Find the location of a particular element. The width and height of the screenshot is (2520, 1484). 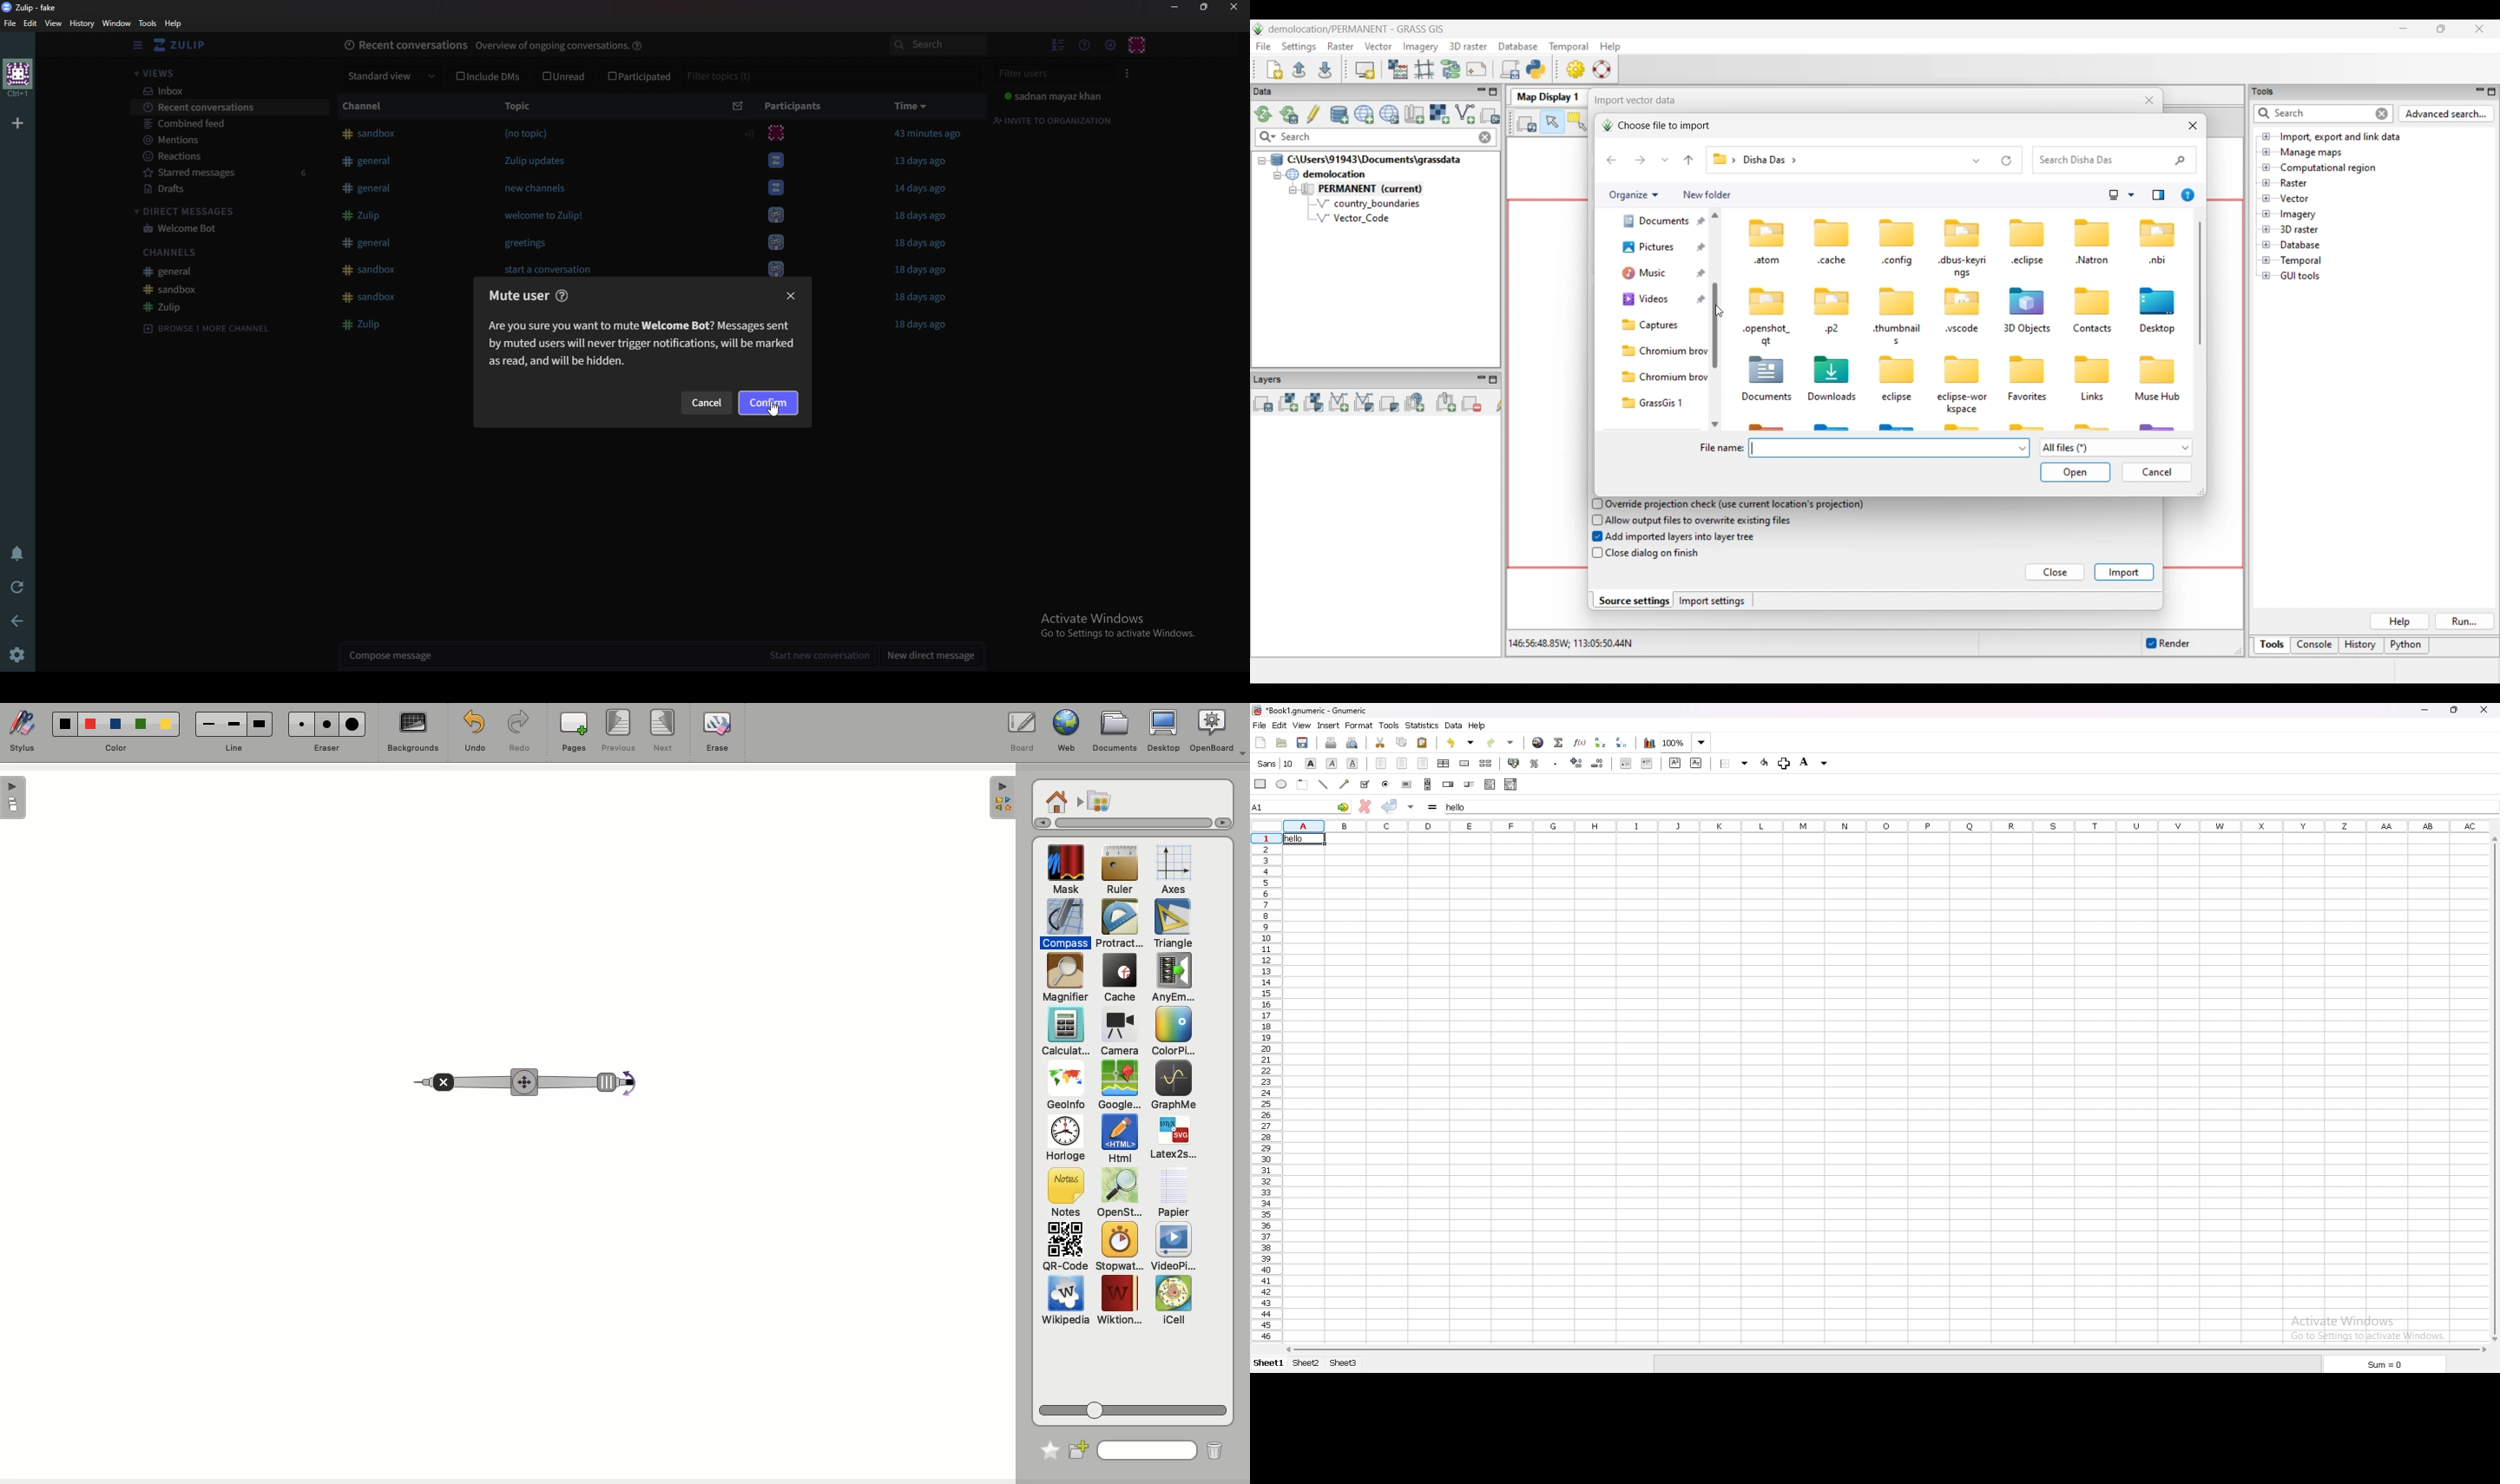

Compose message is located at coordinates (557, 655).